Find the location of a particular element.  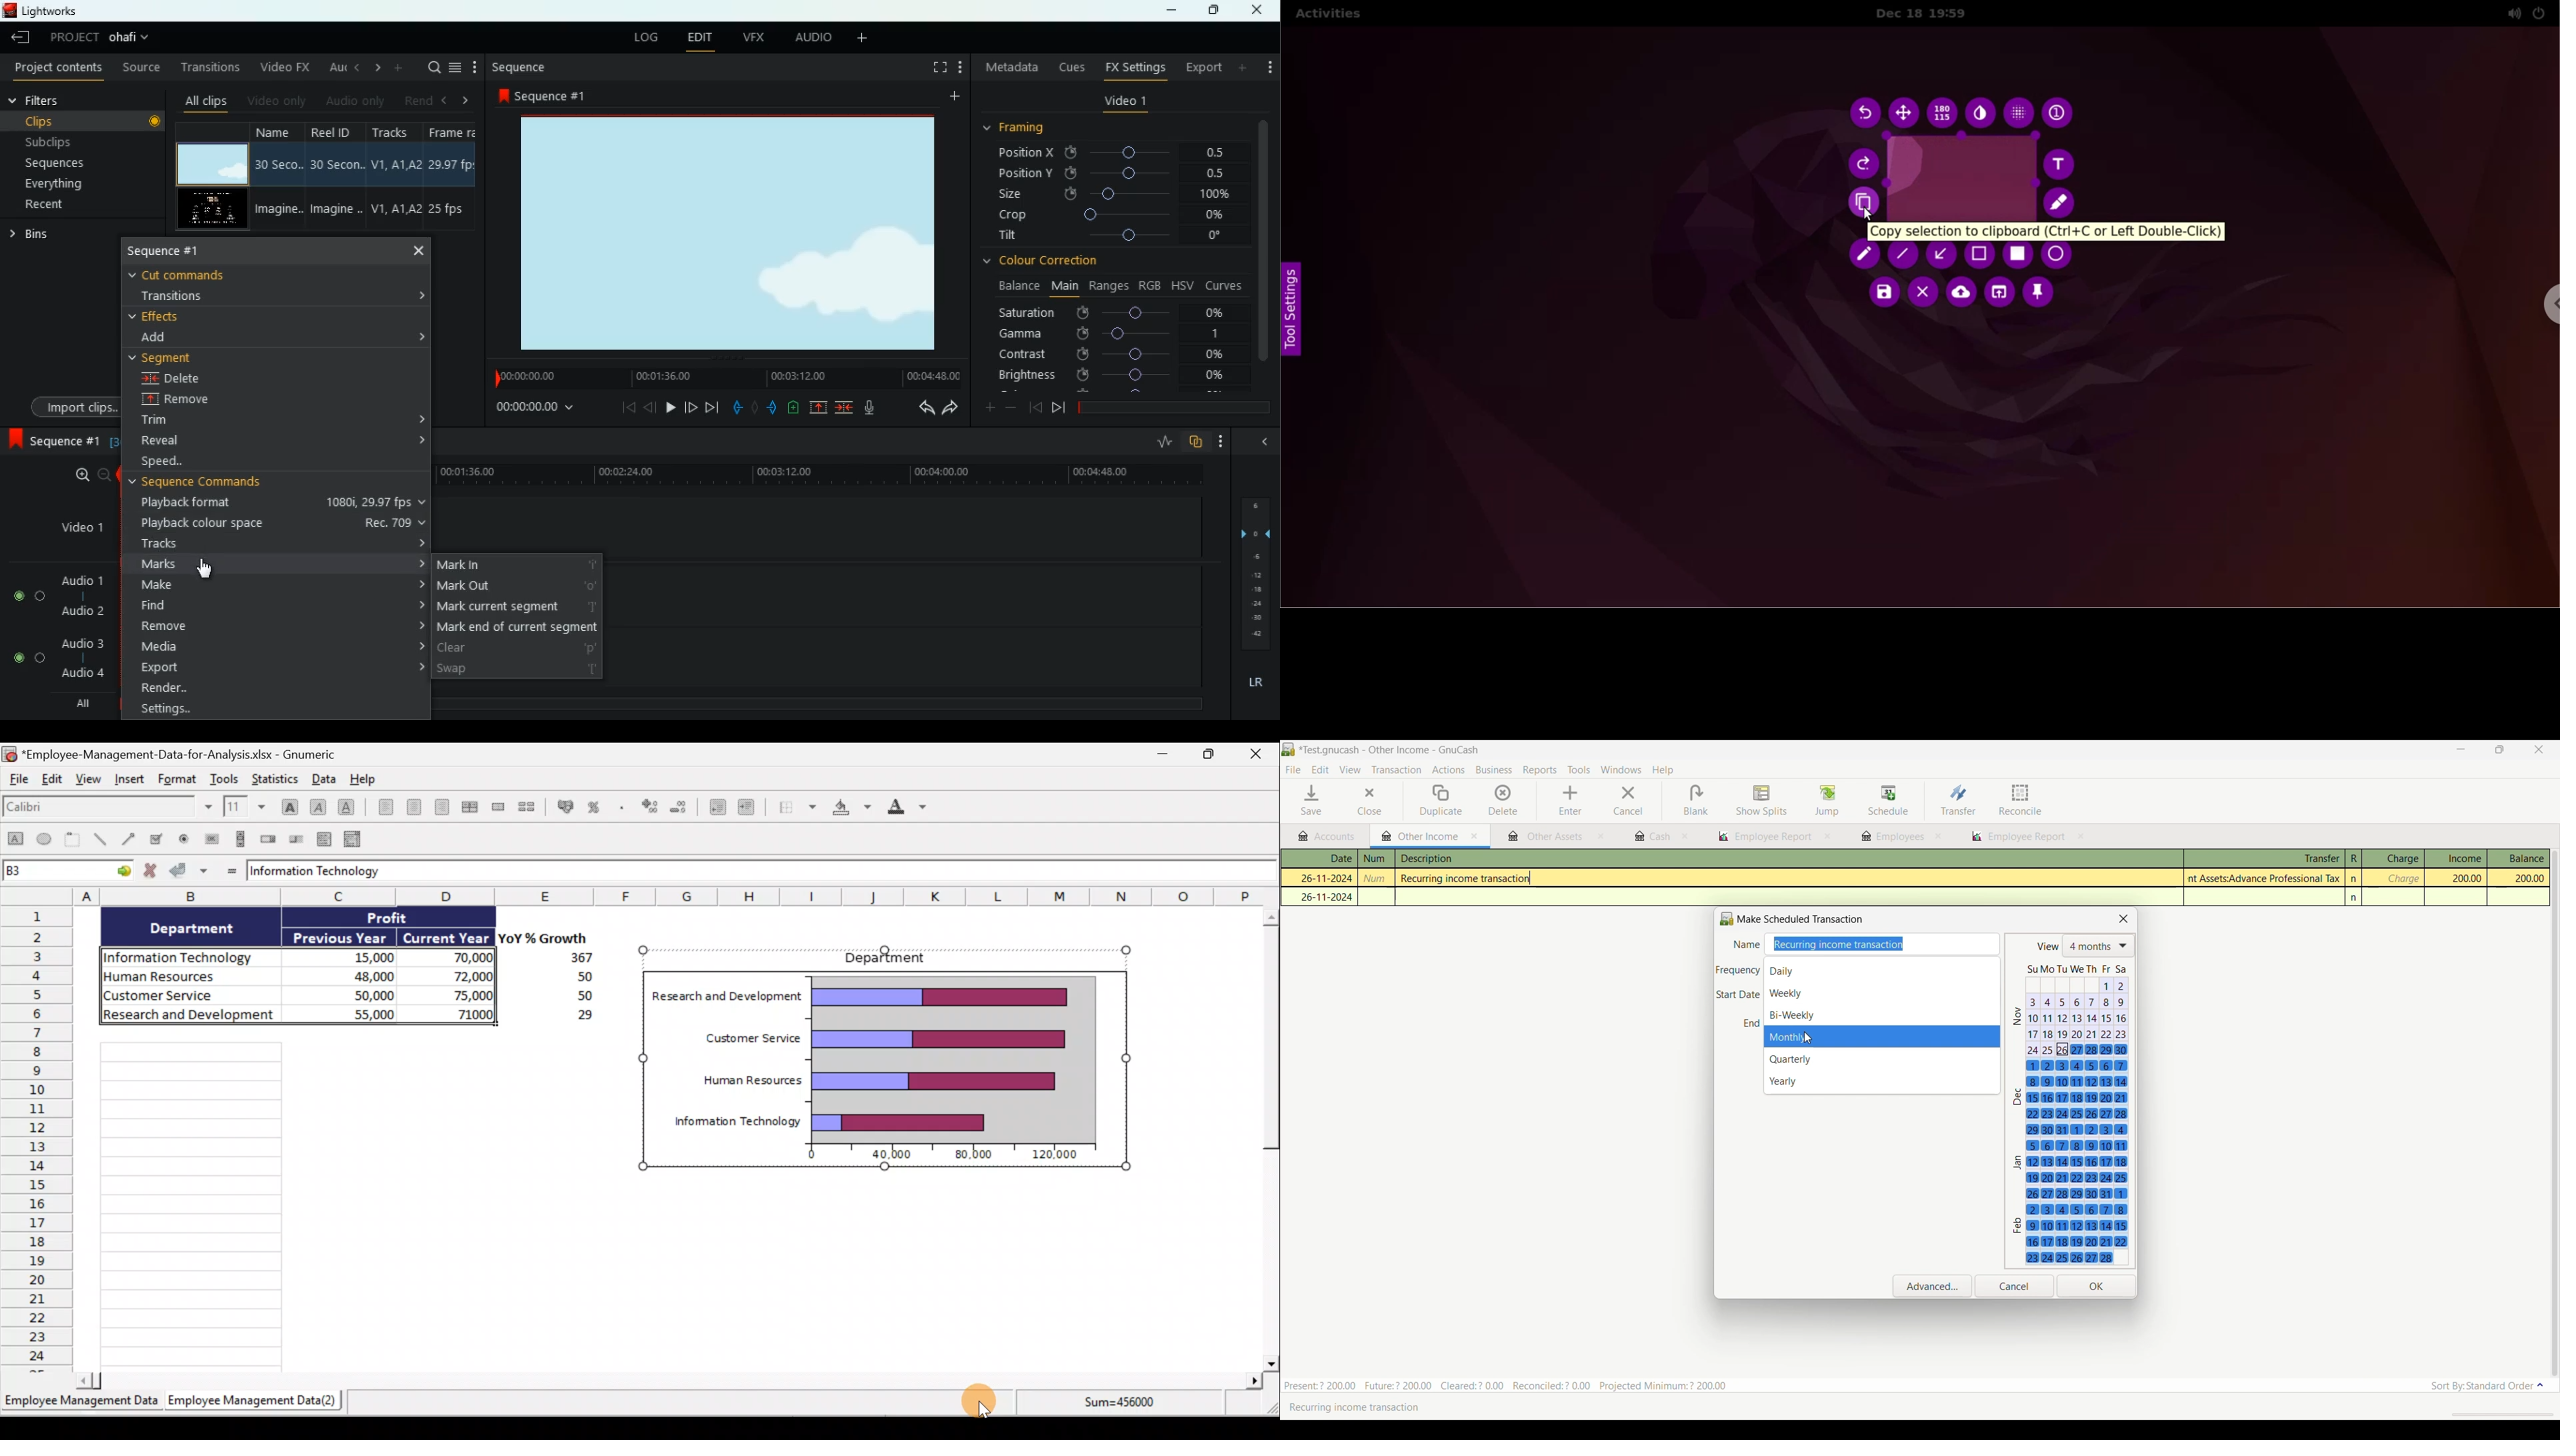

Create a scrollbar is located at coordinates (241, 838).